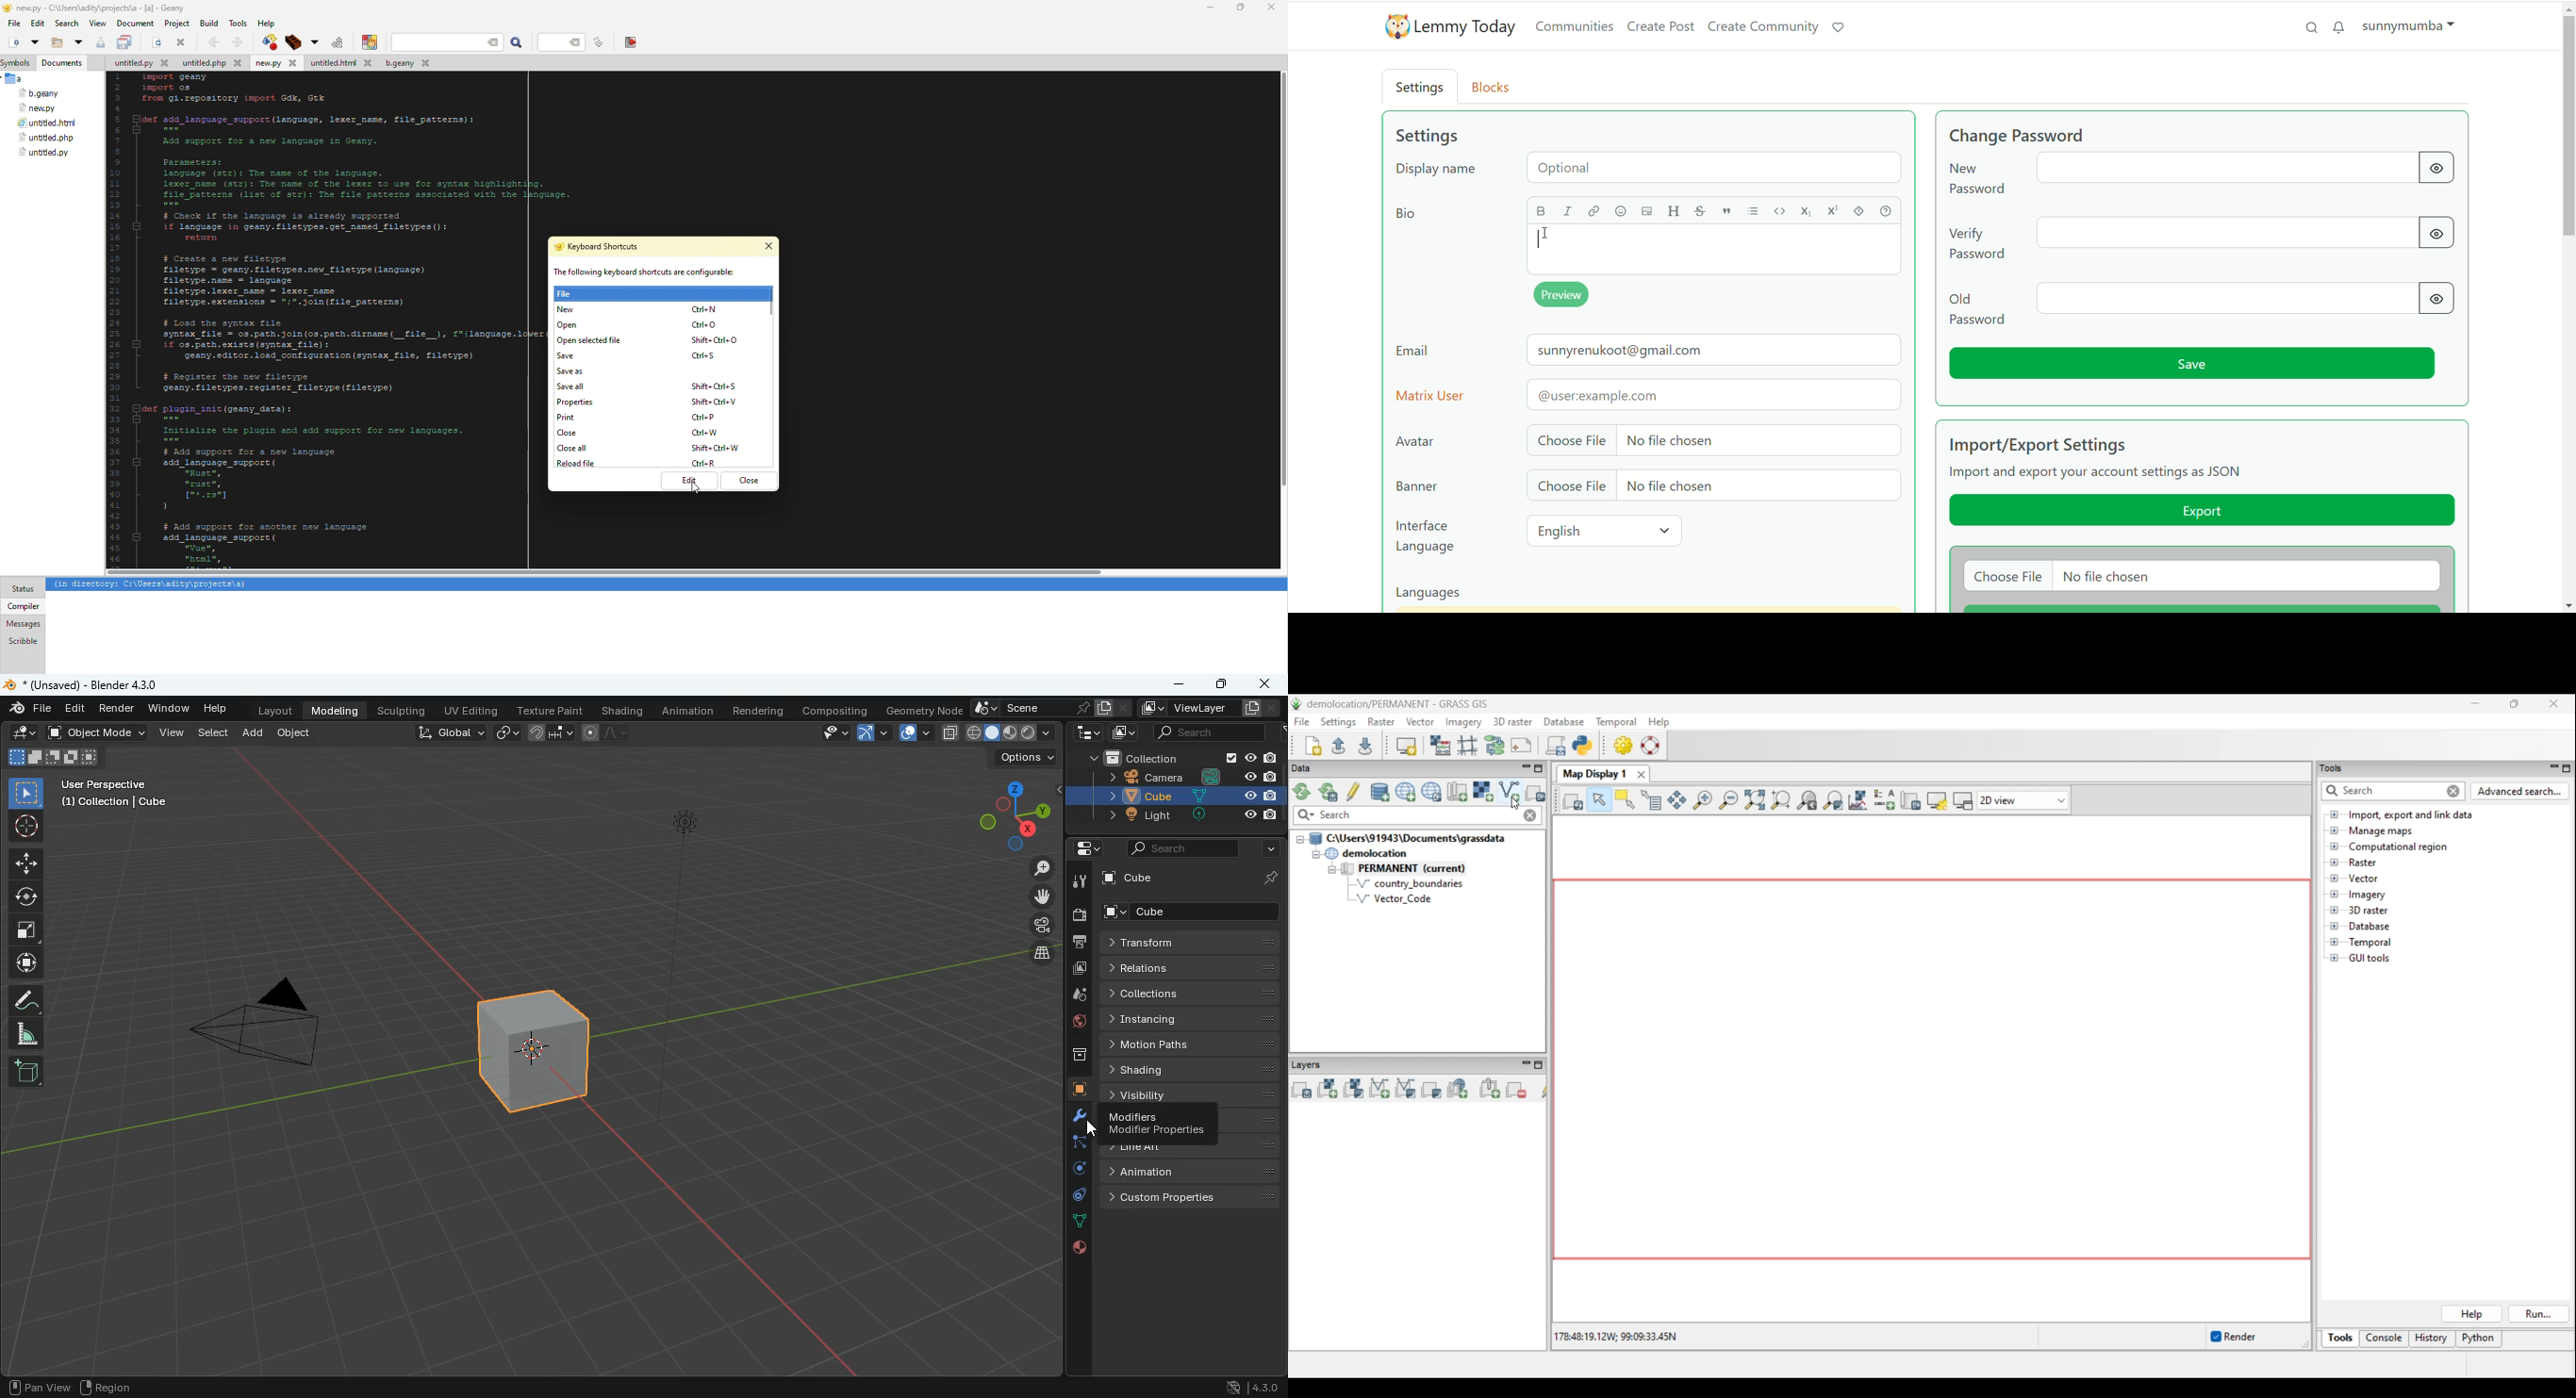  Describe the element at coordinates (22, 606) in the screenshot. I see `compiler` at that location.